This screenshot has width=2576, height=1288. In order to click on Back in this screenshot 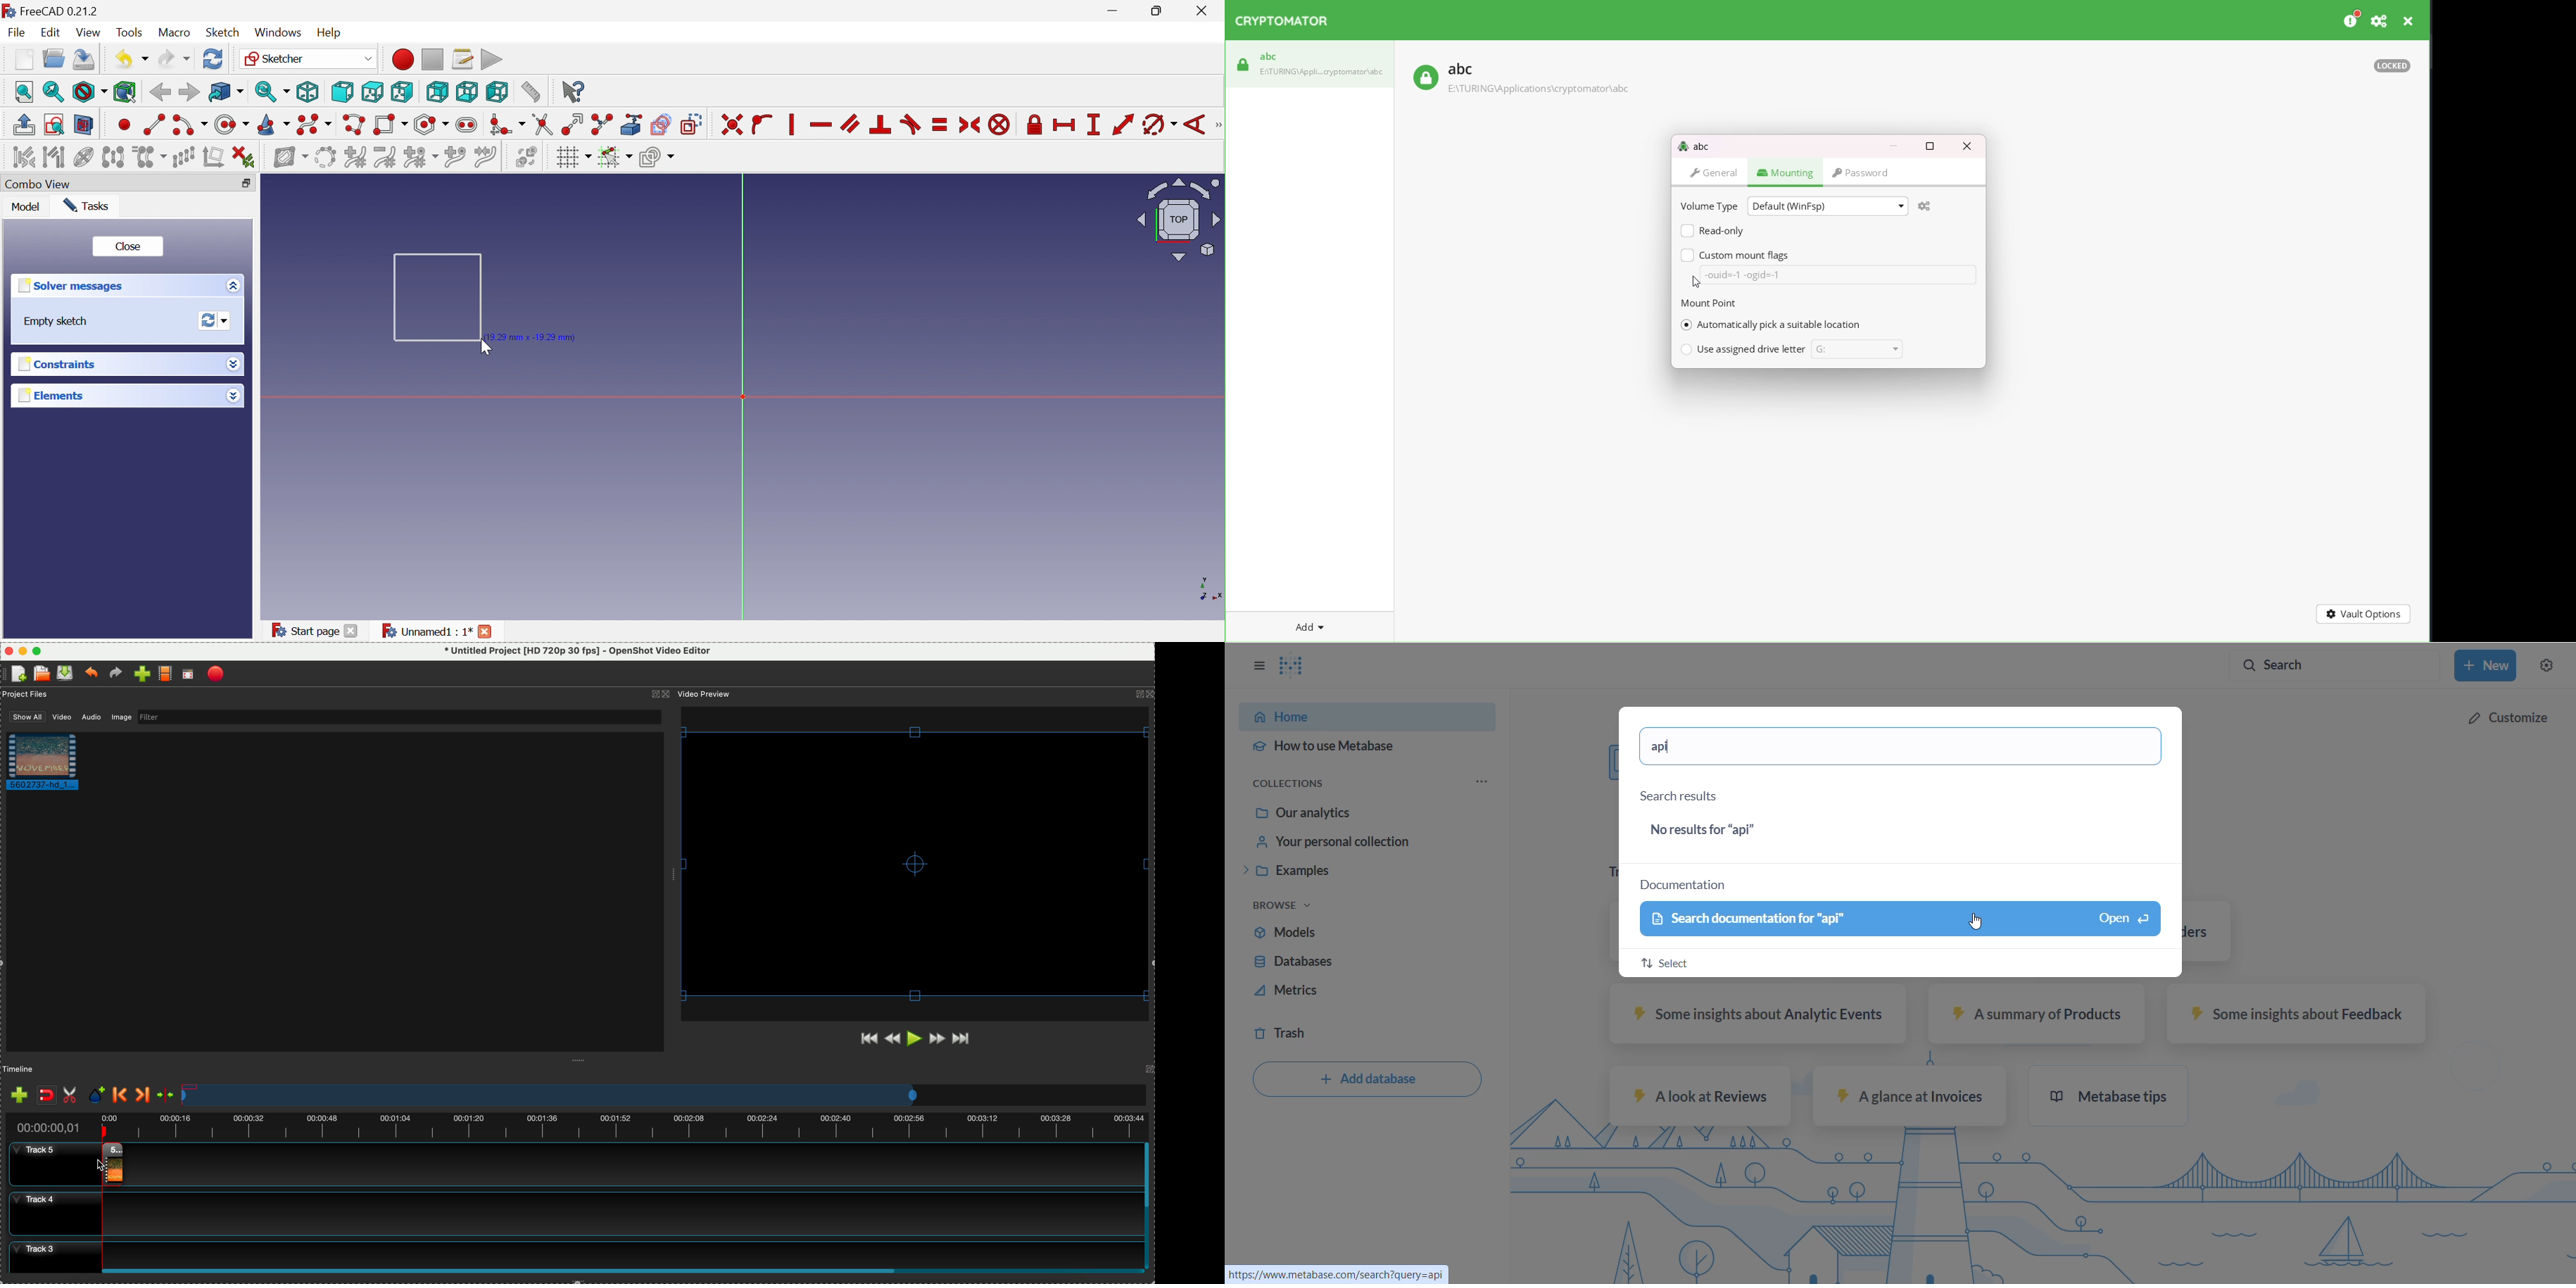, I will do `click(160, 93)`.